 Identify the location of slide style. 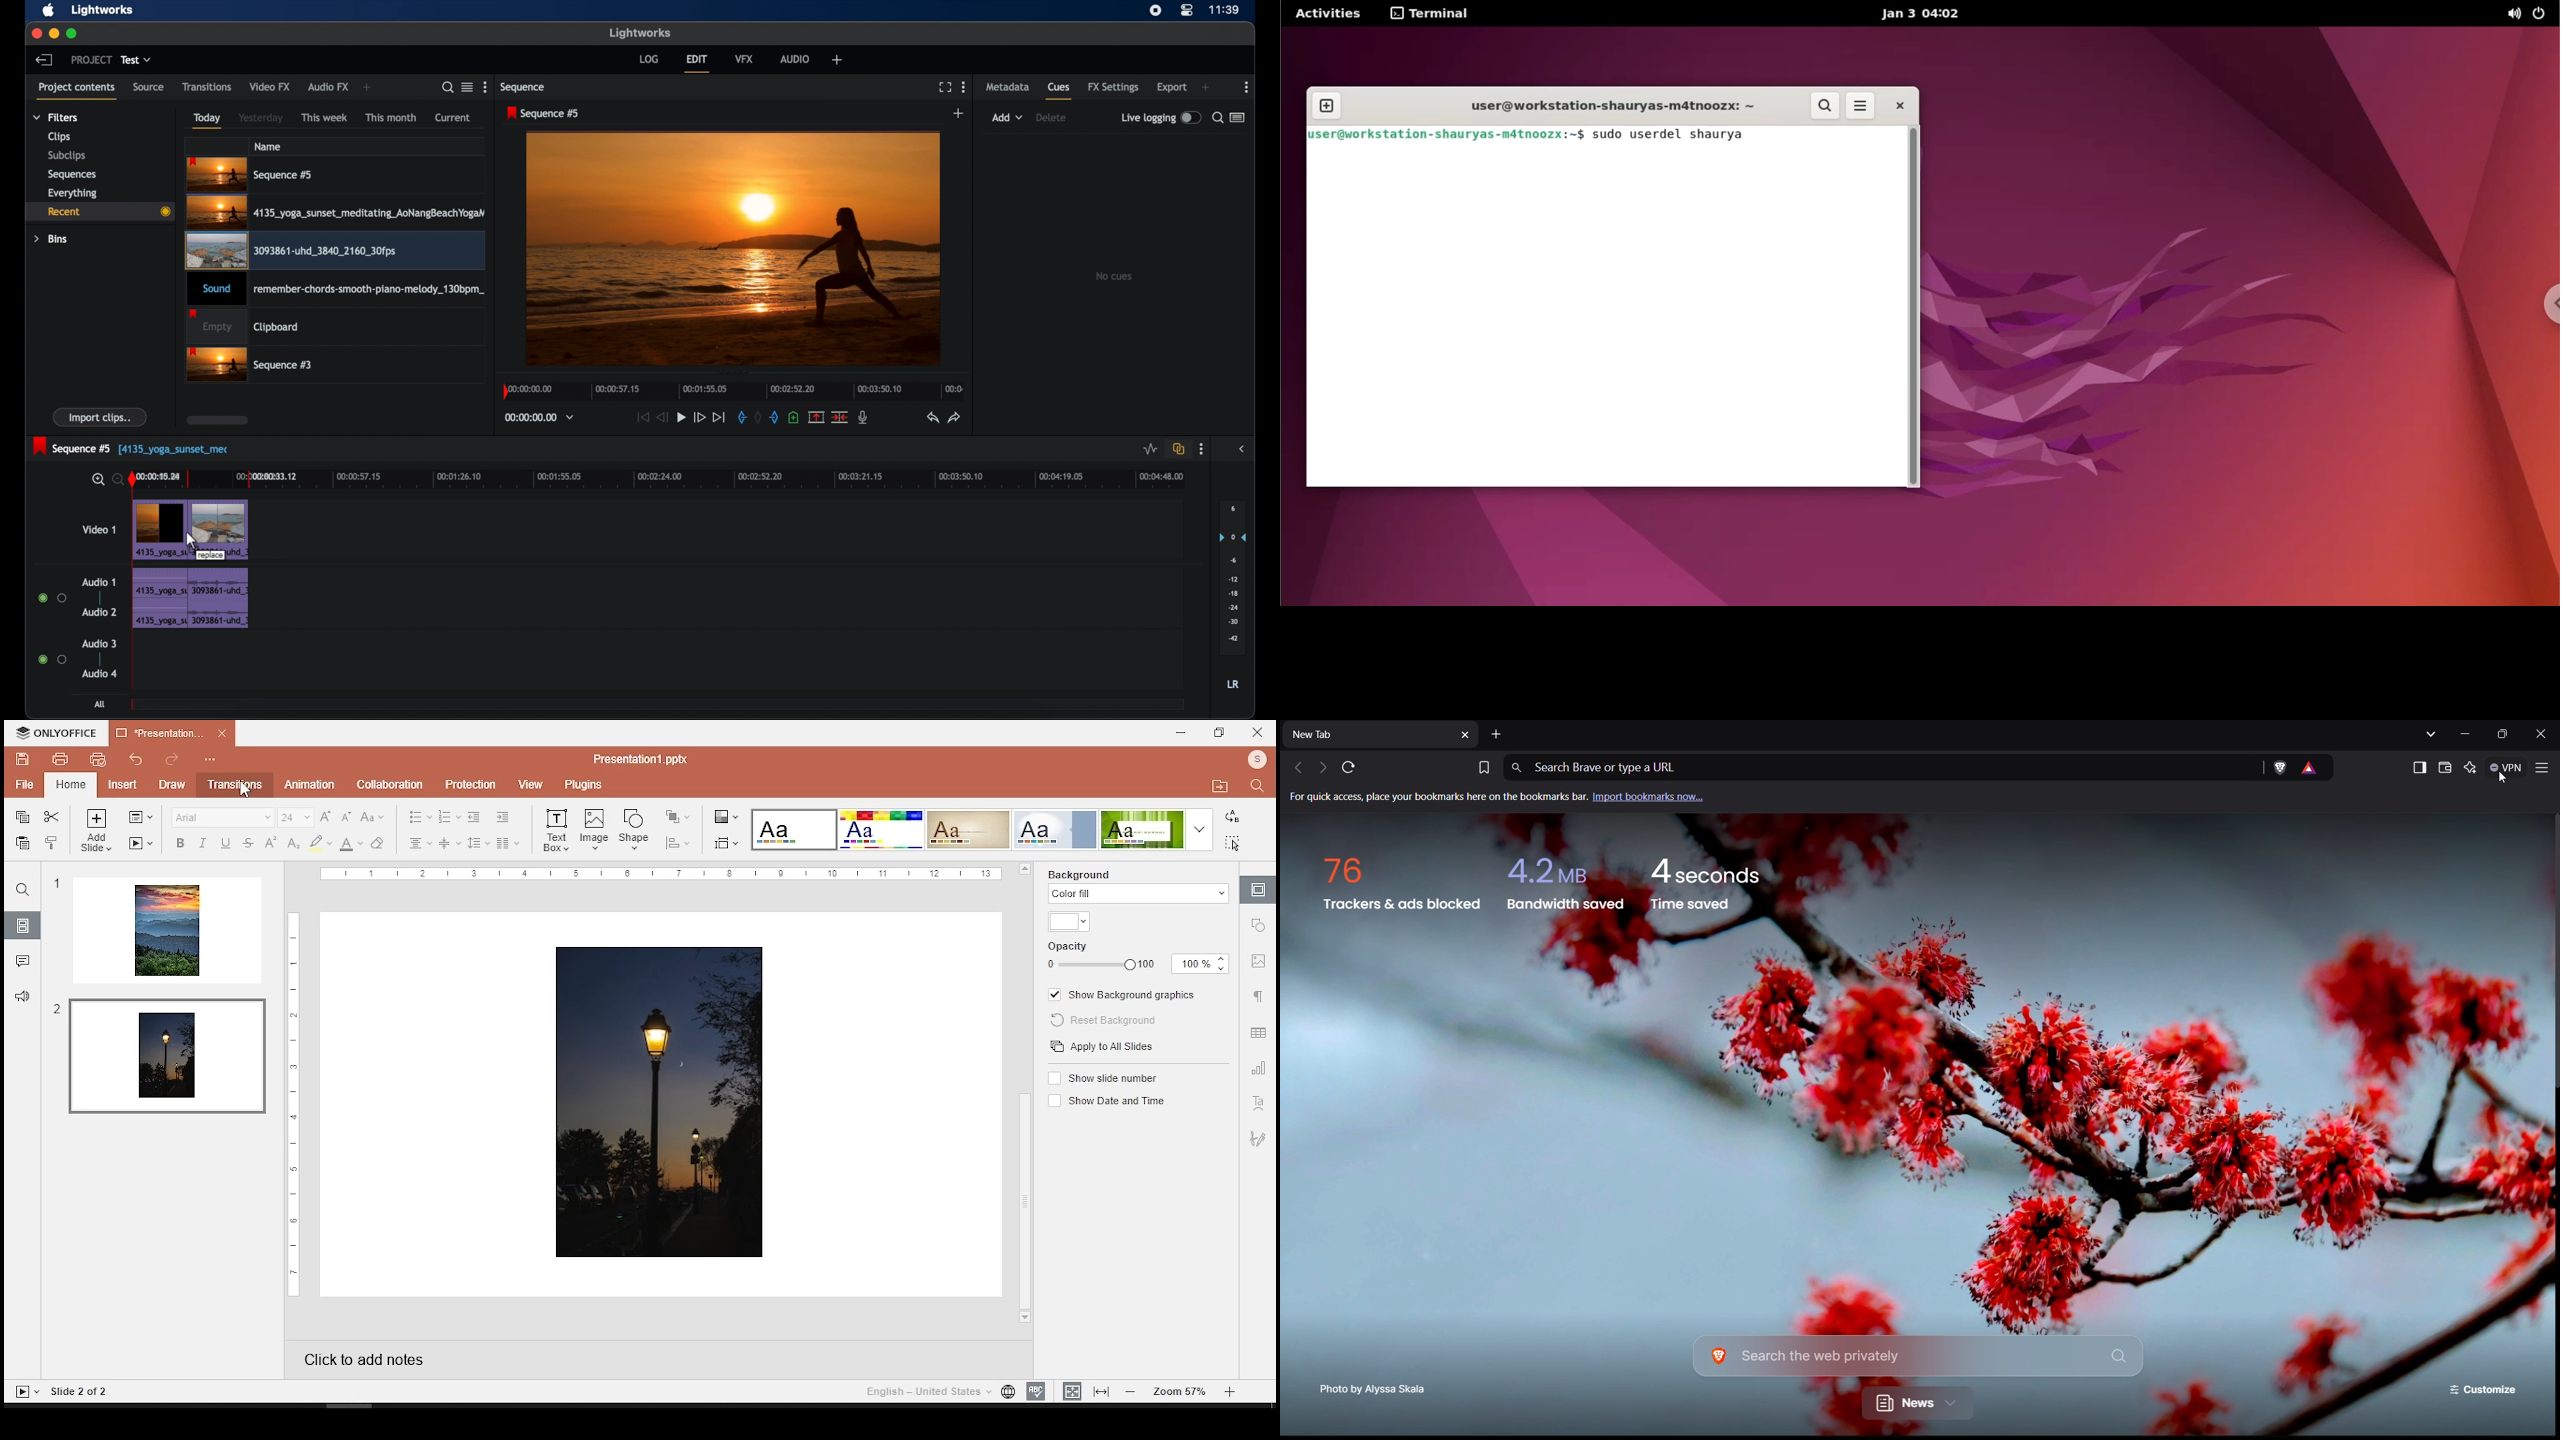
(1143, 829).